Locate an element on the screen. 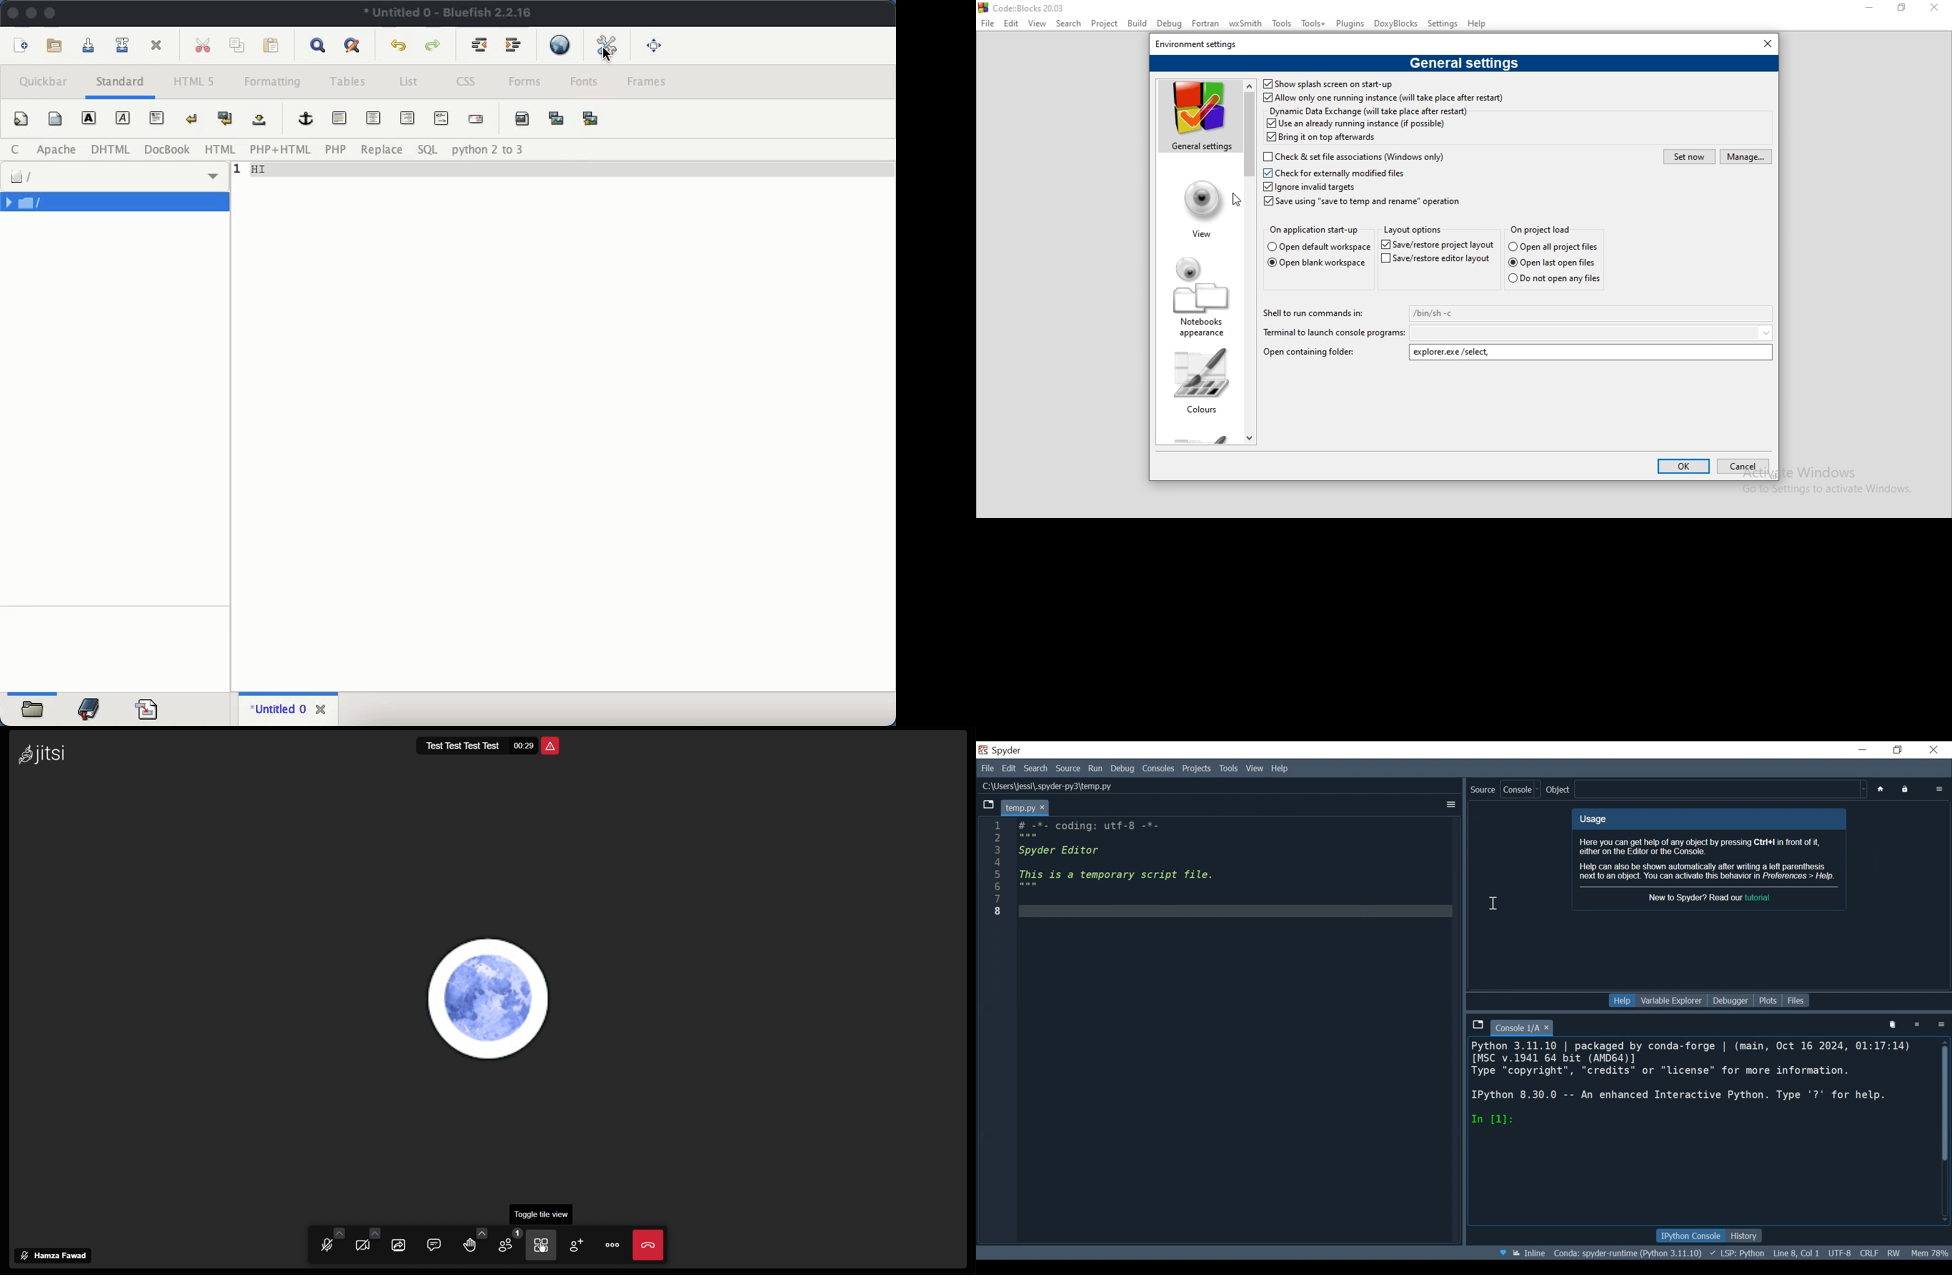  IPython Console is located at coordinates (1691, 1235).